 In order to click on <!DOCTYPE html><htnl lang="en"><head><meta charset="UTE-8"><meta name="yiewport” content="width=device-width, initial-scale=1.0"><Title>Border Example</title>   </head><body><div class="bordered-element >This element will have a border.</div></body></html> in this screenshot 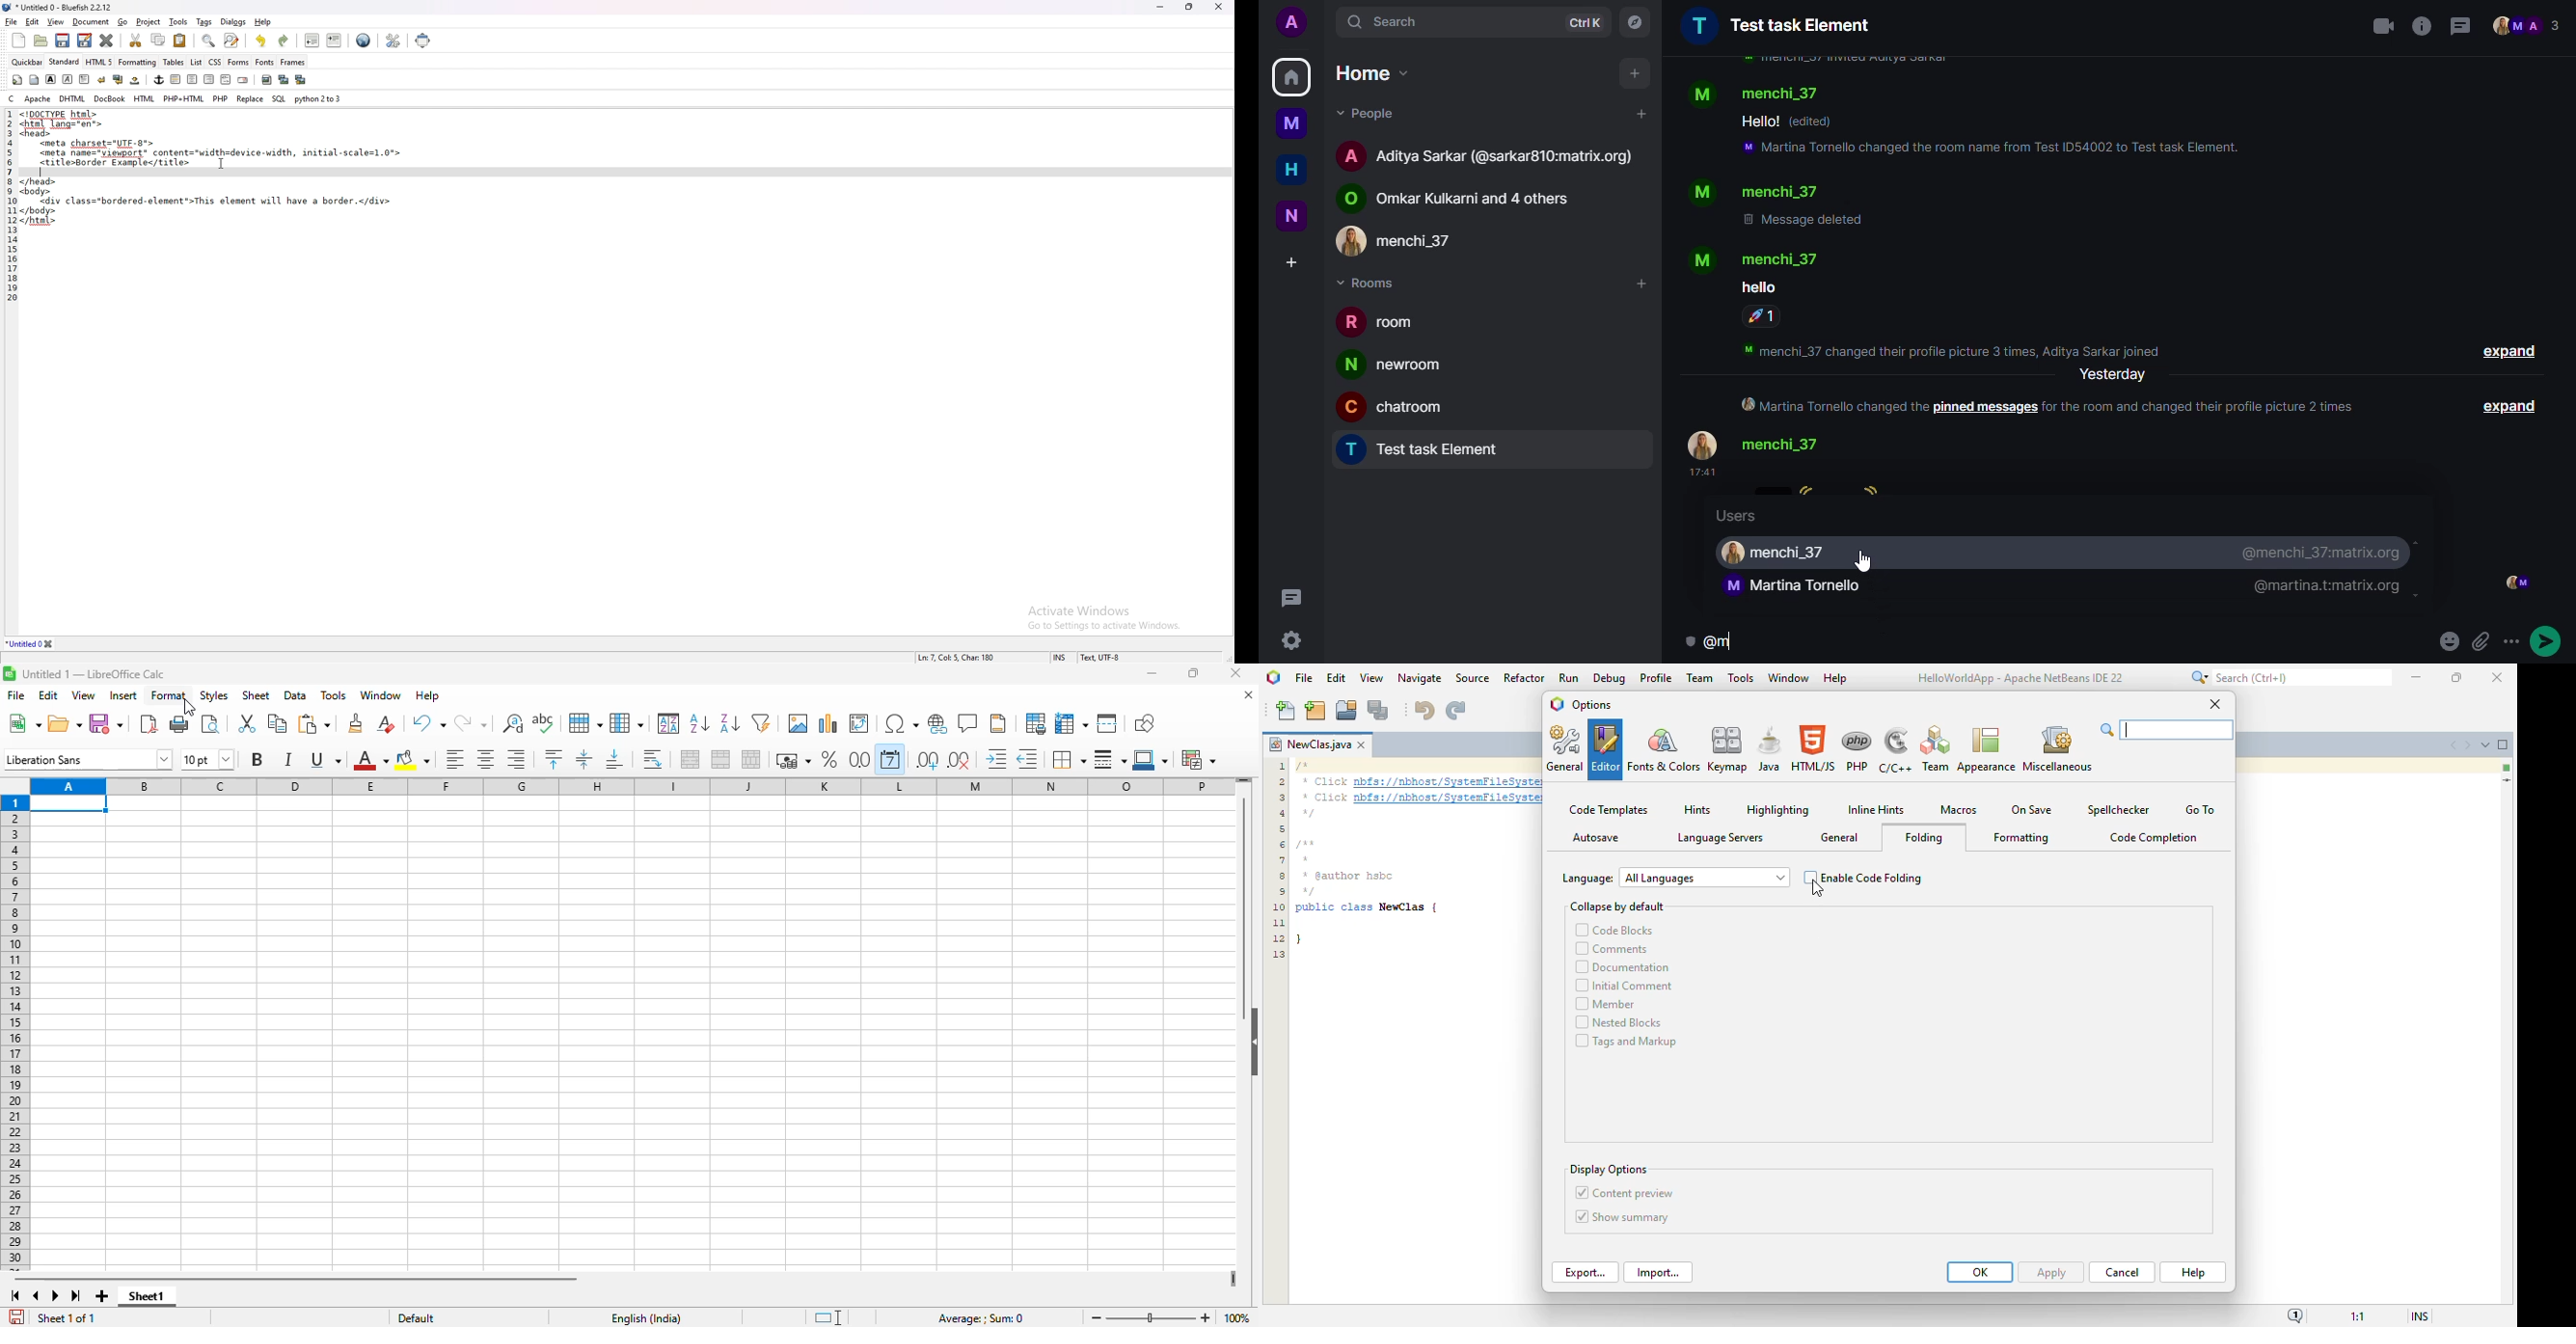, I will do `click(214, 170)`.